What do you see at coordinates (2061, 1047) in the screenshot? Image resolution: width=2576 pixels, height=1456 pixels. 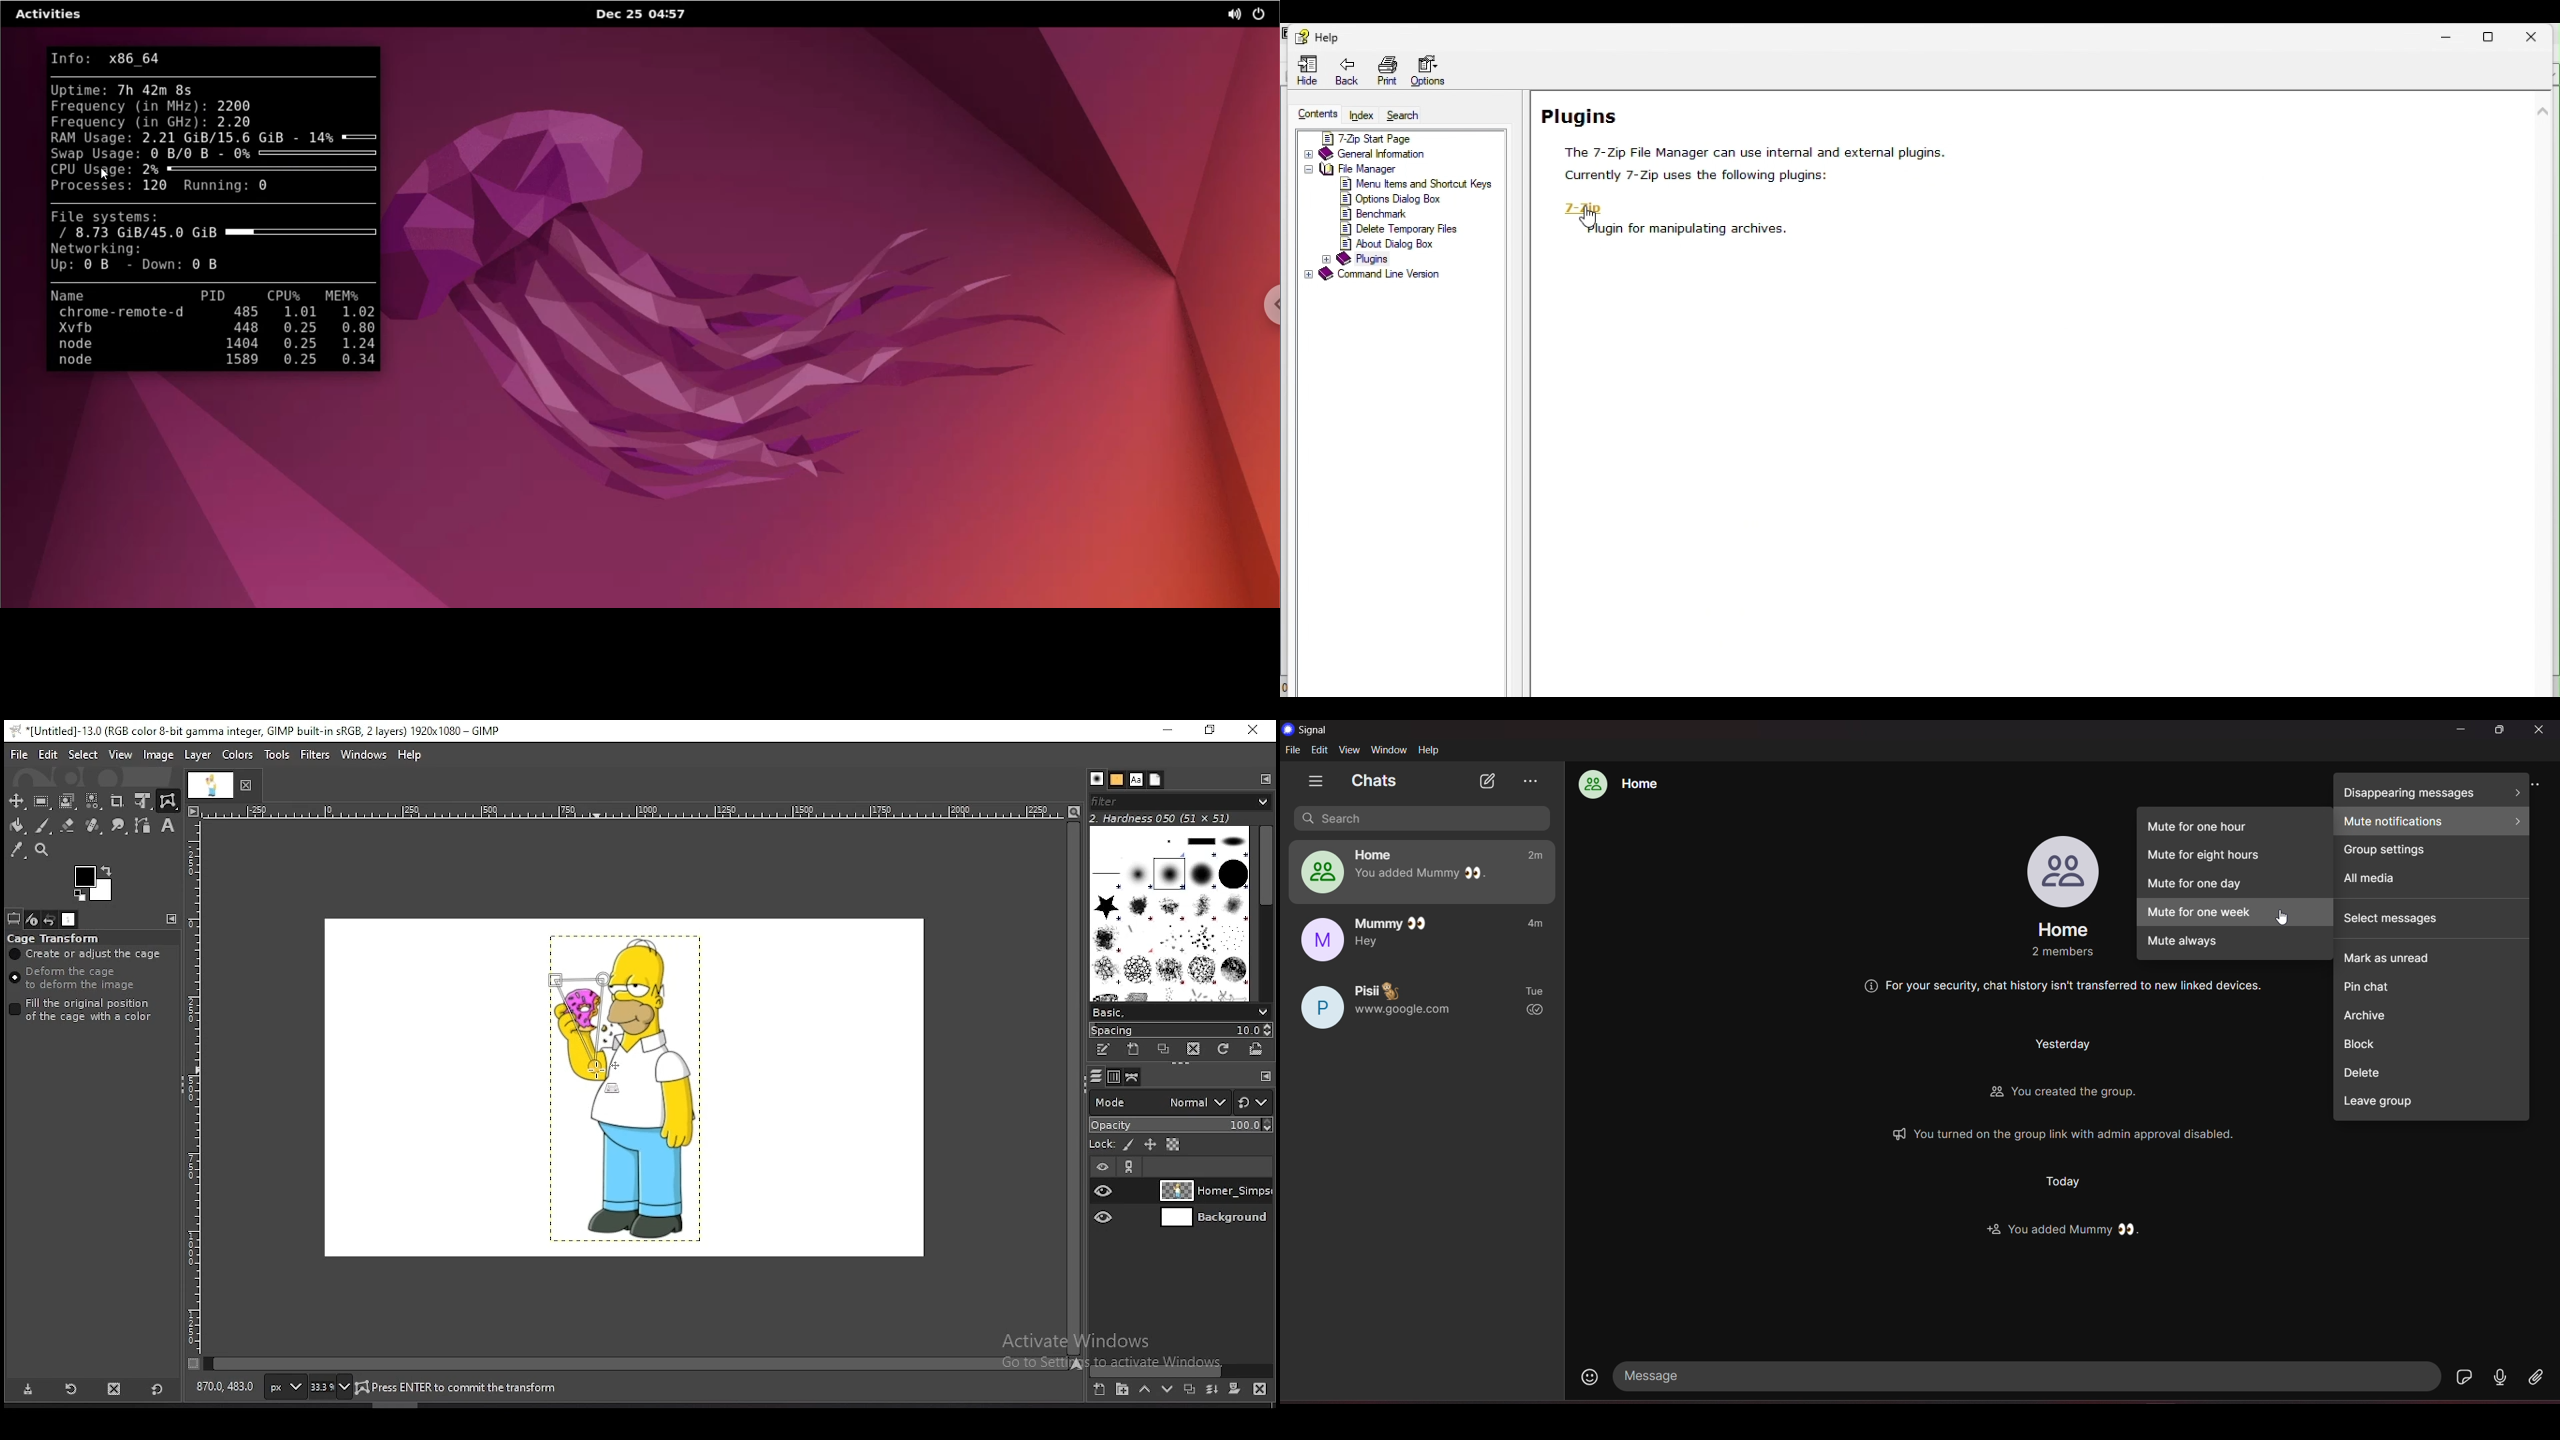 I see `` at bounding box center [2061, 1047].